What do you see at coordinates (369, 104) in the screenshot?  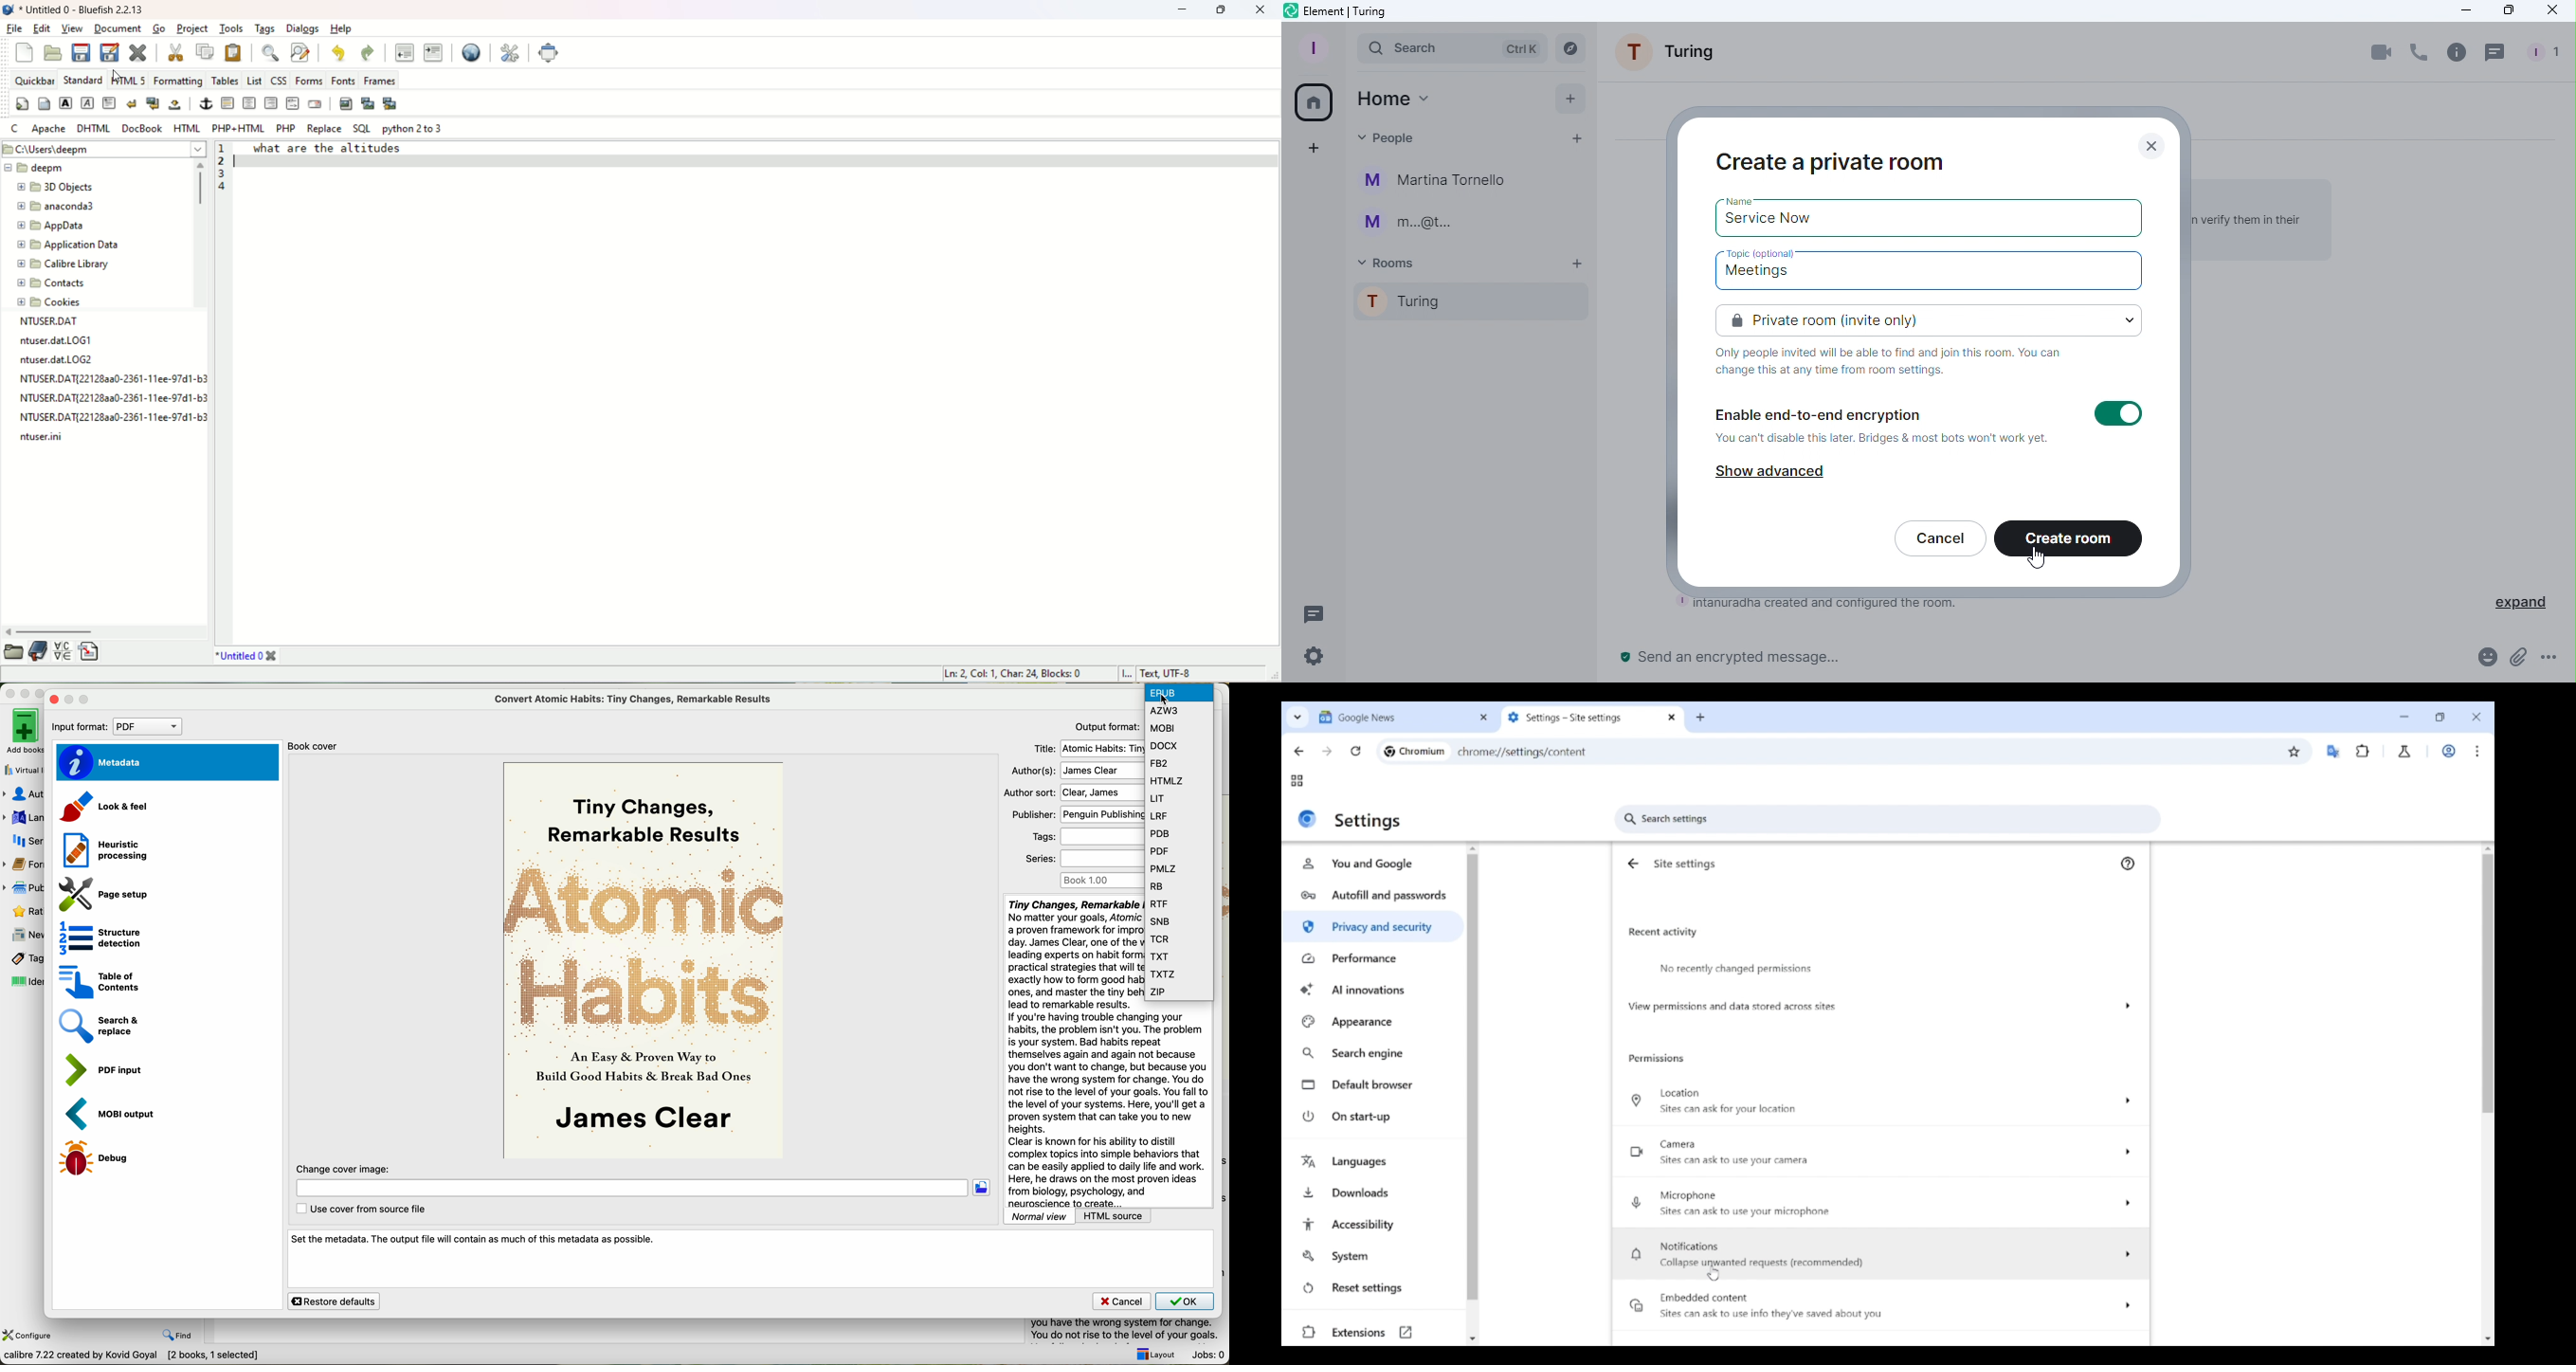 I see `insert thumbnail` at bounding box center [369, 104].